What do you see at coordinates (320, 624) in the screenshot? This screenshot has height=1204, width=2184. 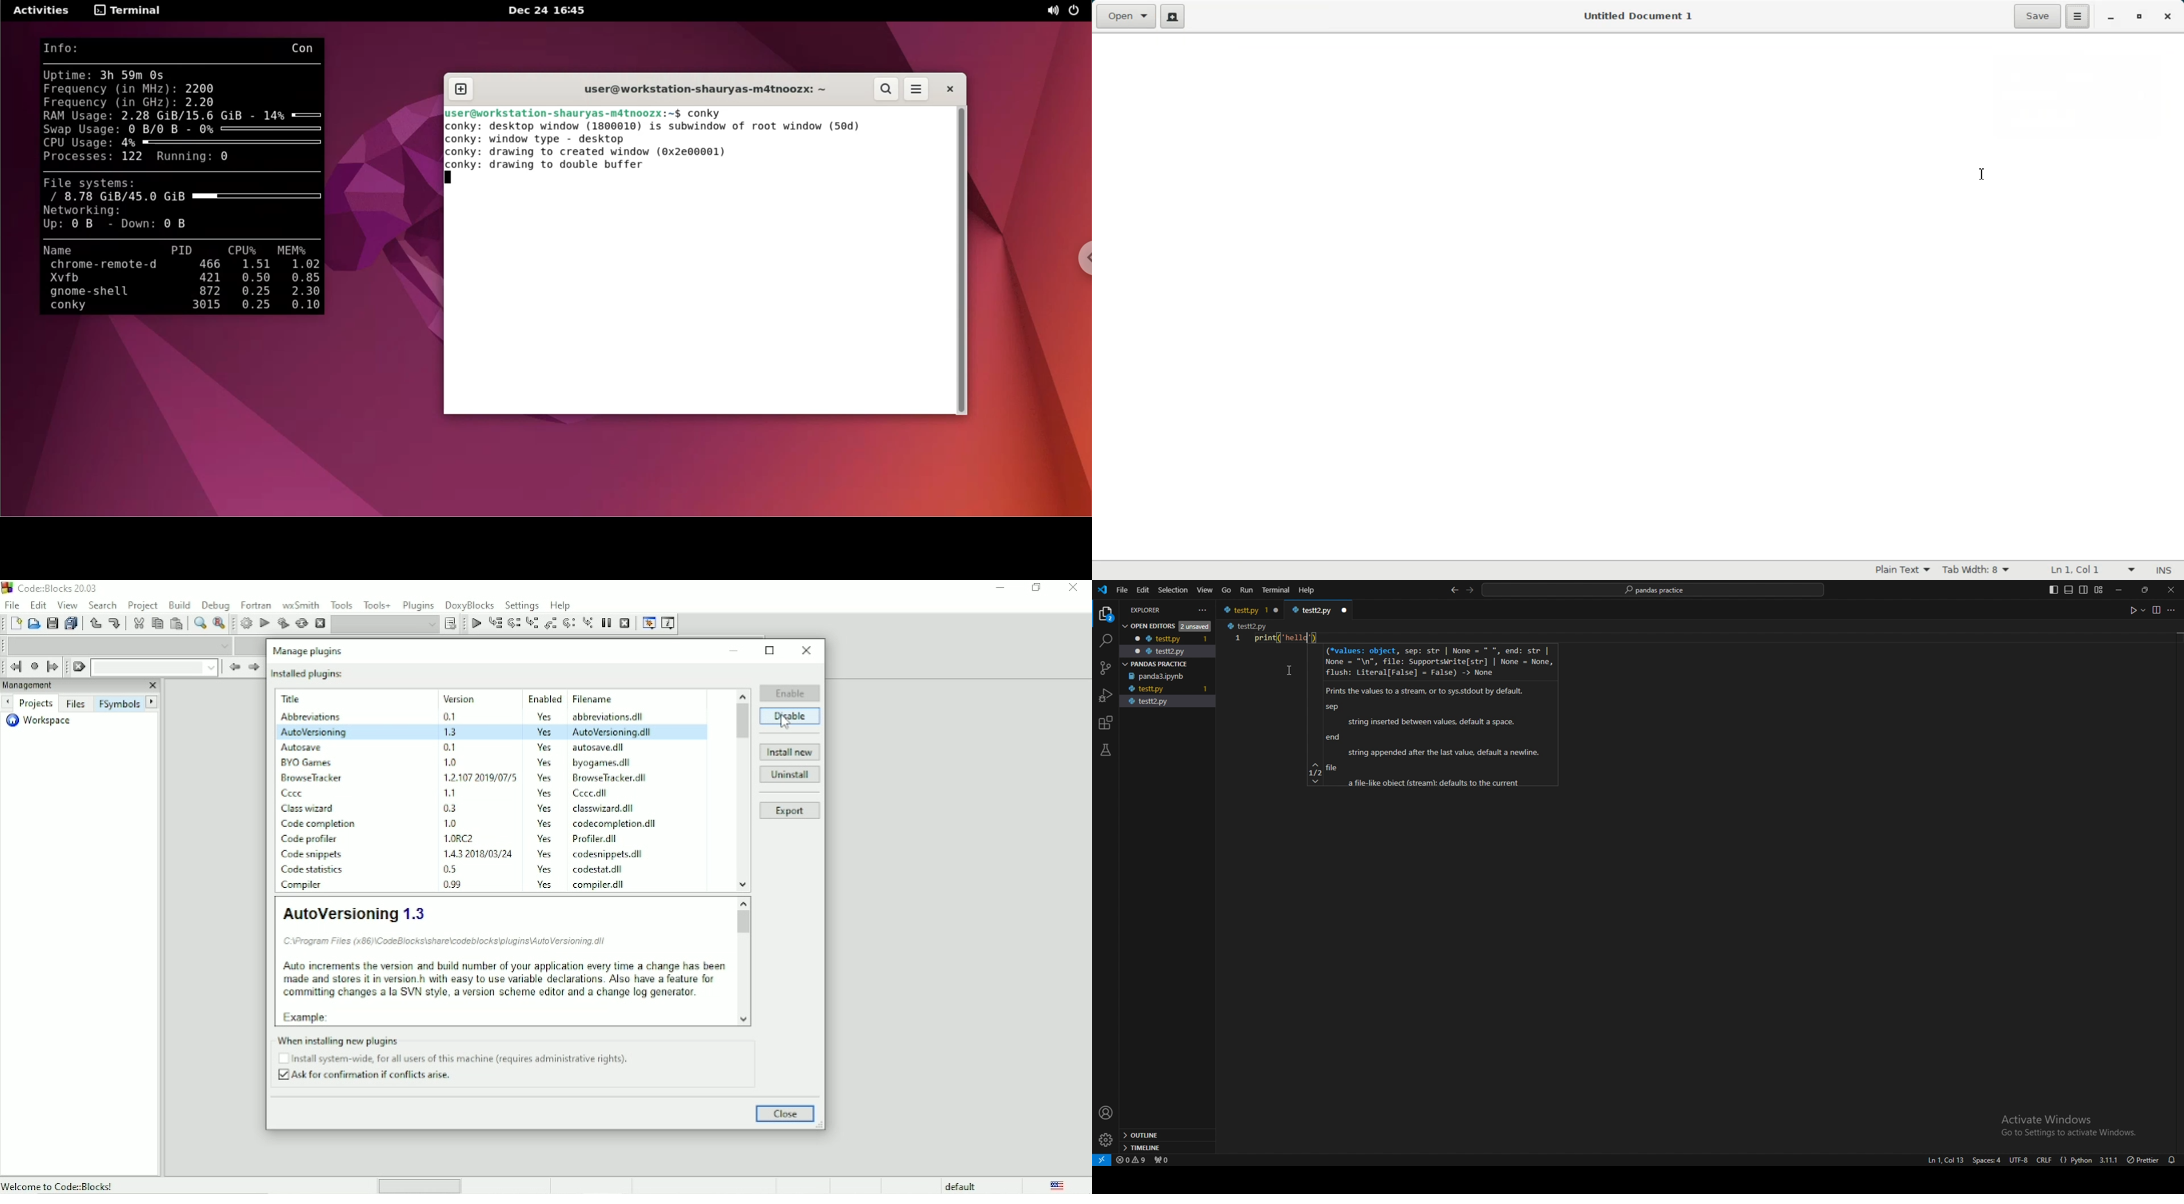 I see `Abort` at bounding box center [320, 624].